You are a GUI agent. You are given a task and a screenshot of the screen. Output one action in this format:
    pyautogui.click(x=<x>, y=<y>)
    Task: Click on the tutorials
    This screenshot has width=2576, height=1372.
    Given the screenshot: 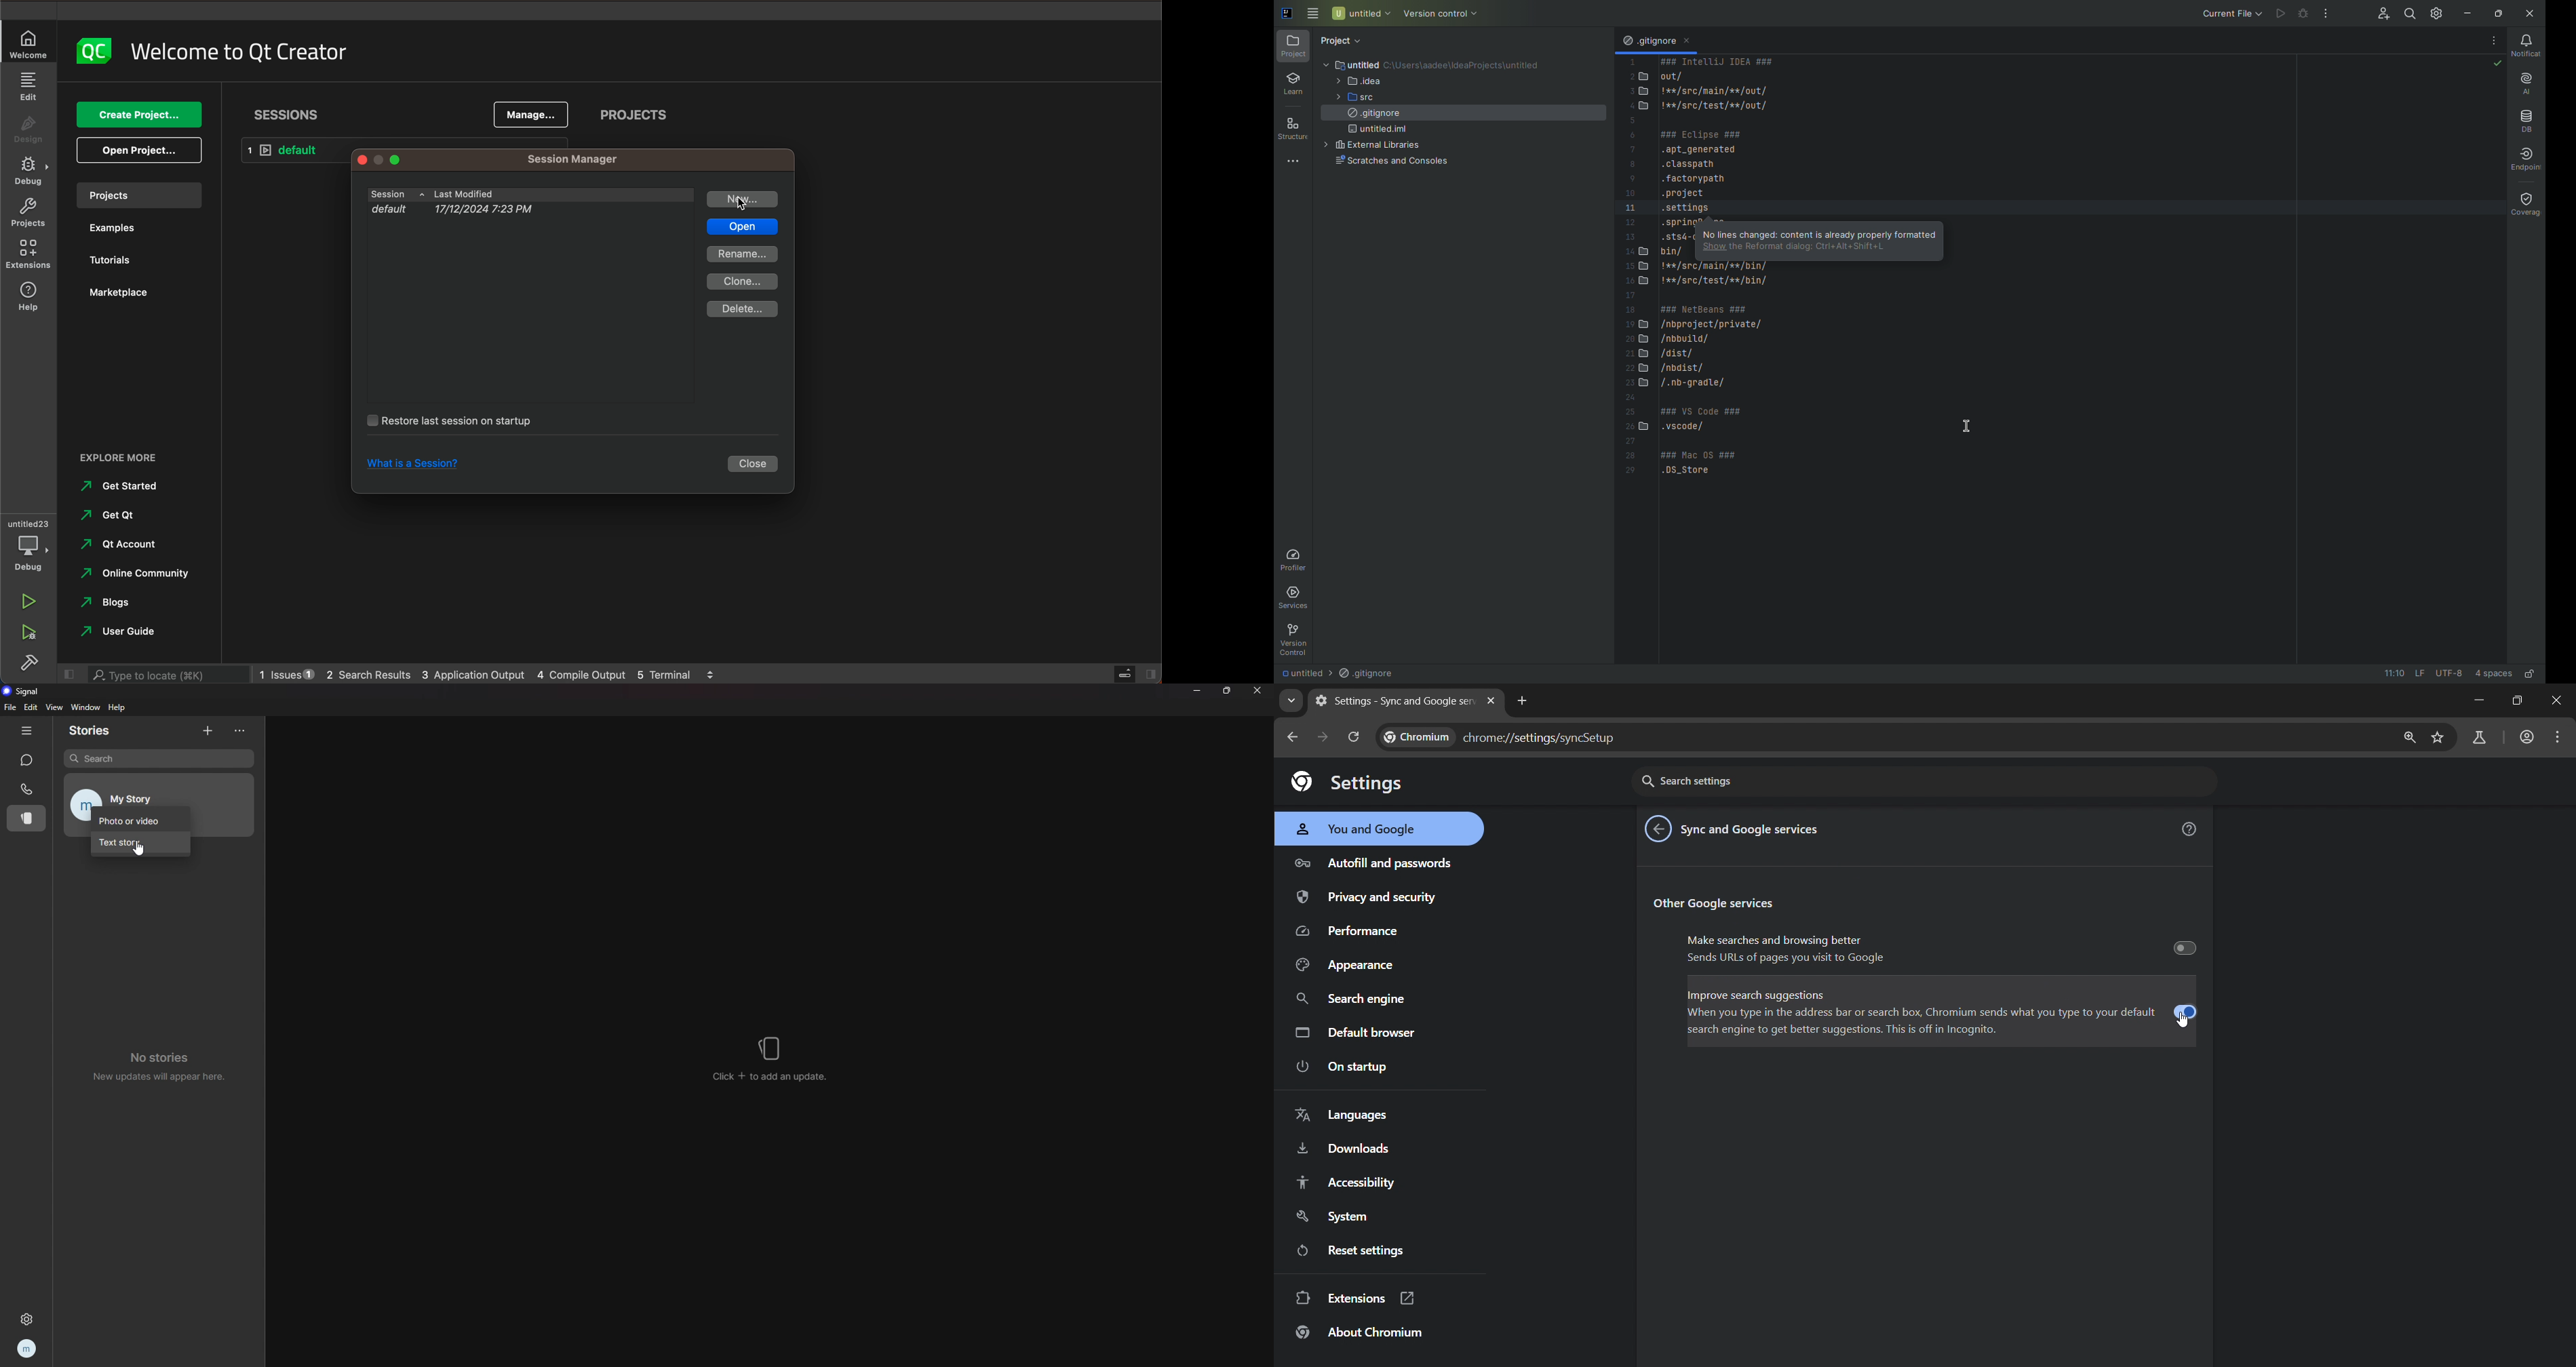 What is the action you would take?
    pyautogui.click(x=116, y=262)
    